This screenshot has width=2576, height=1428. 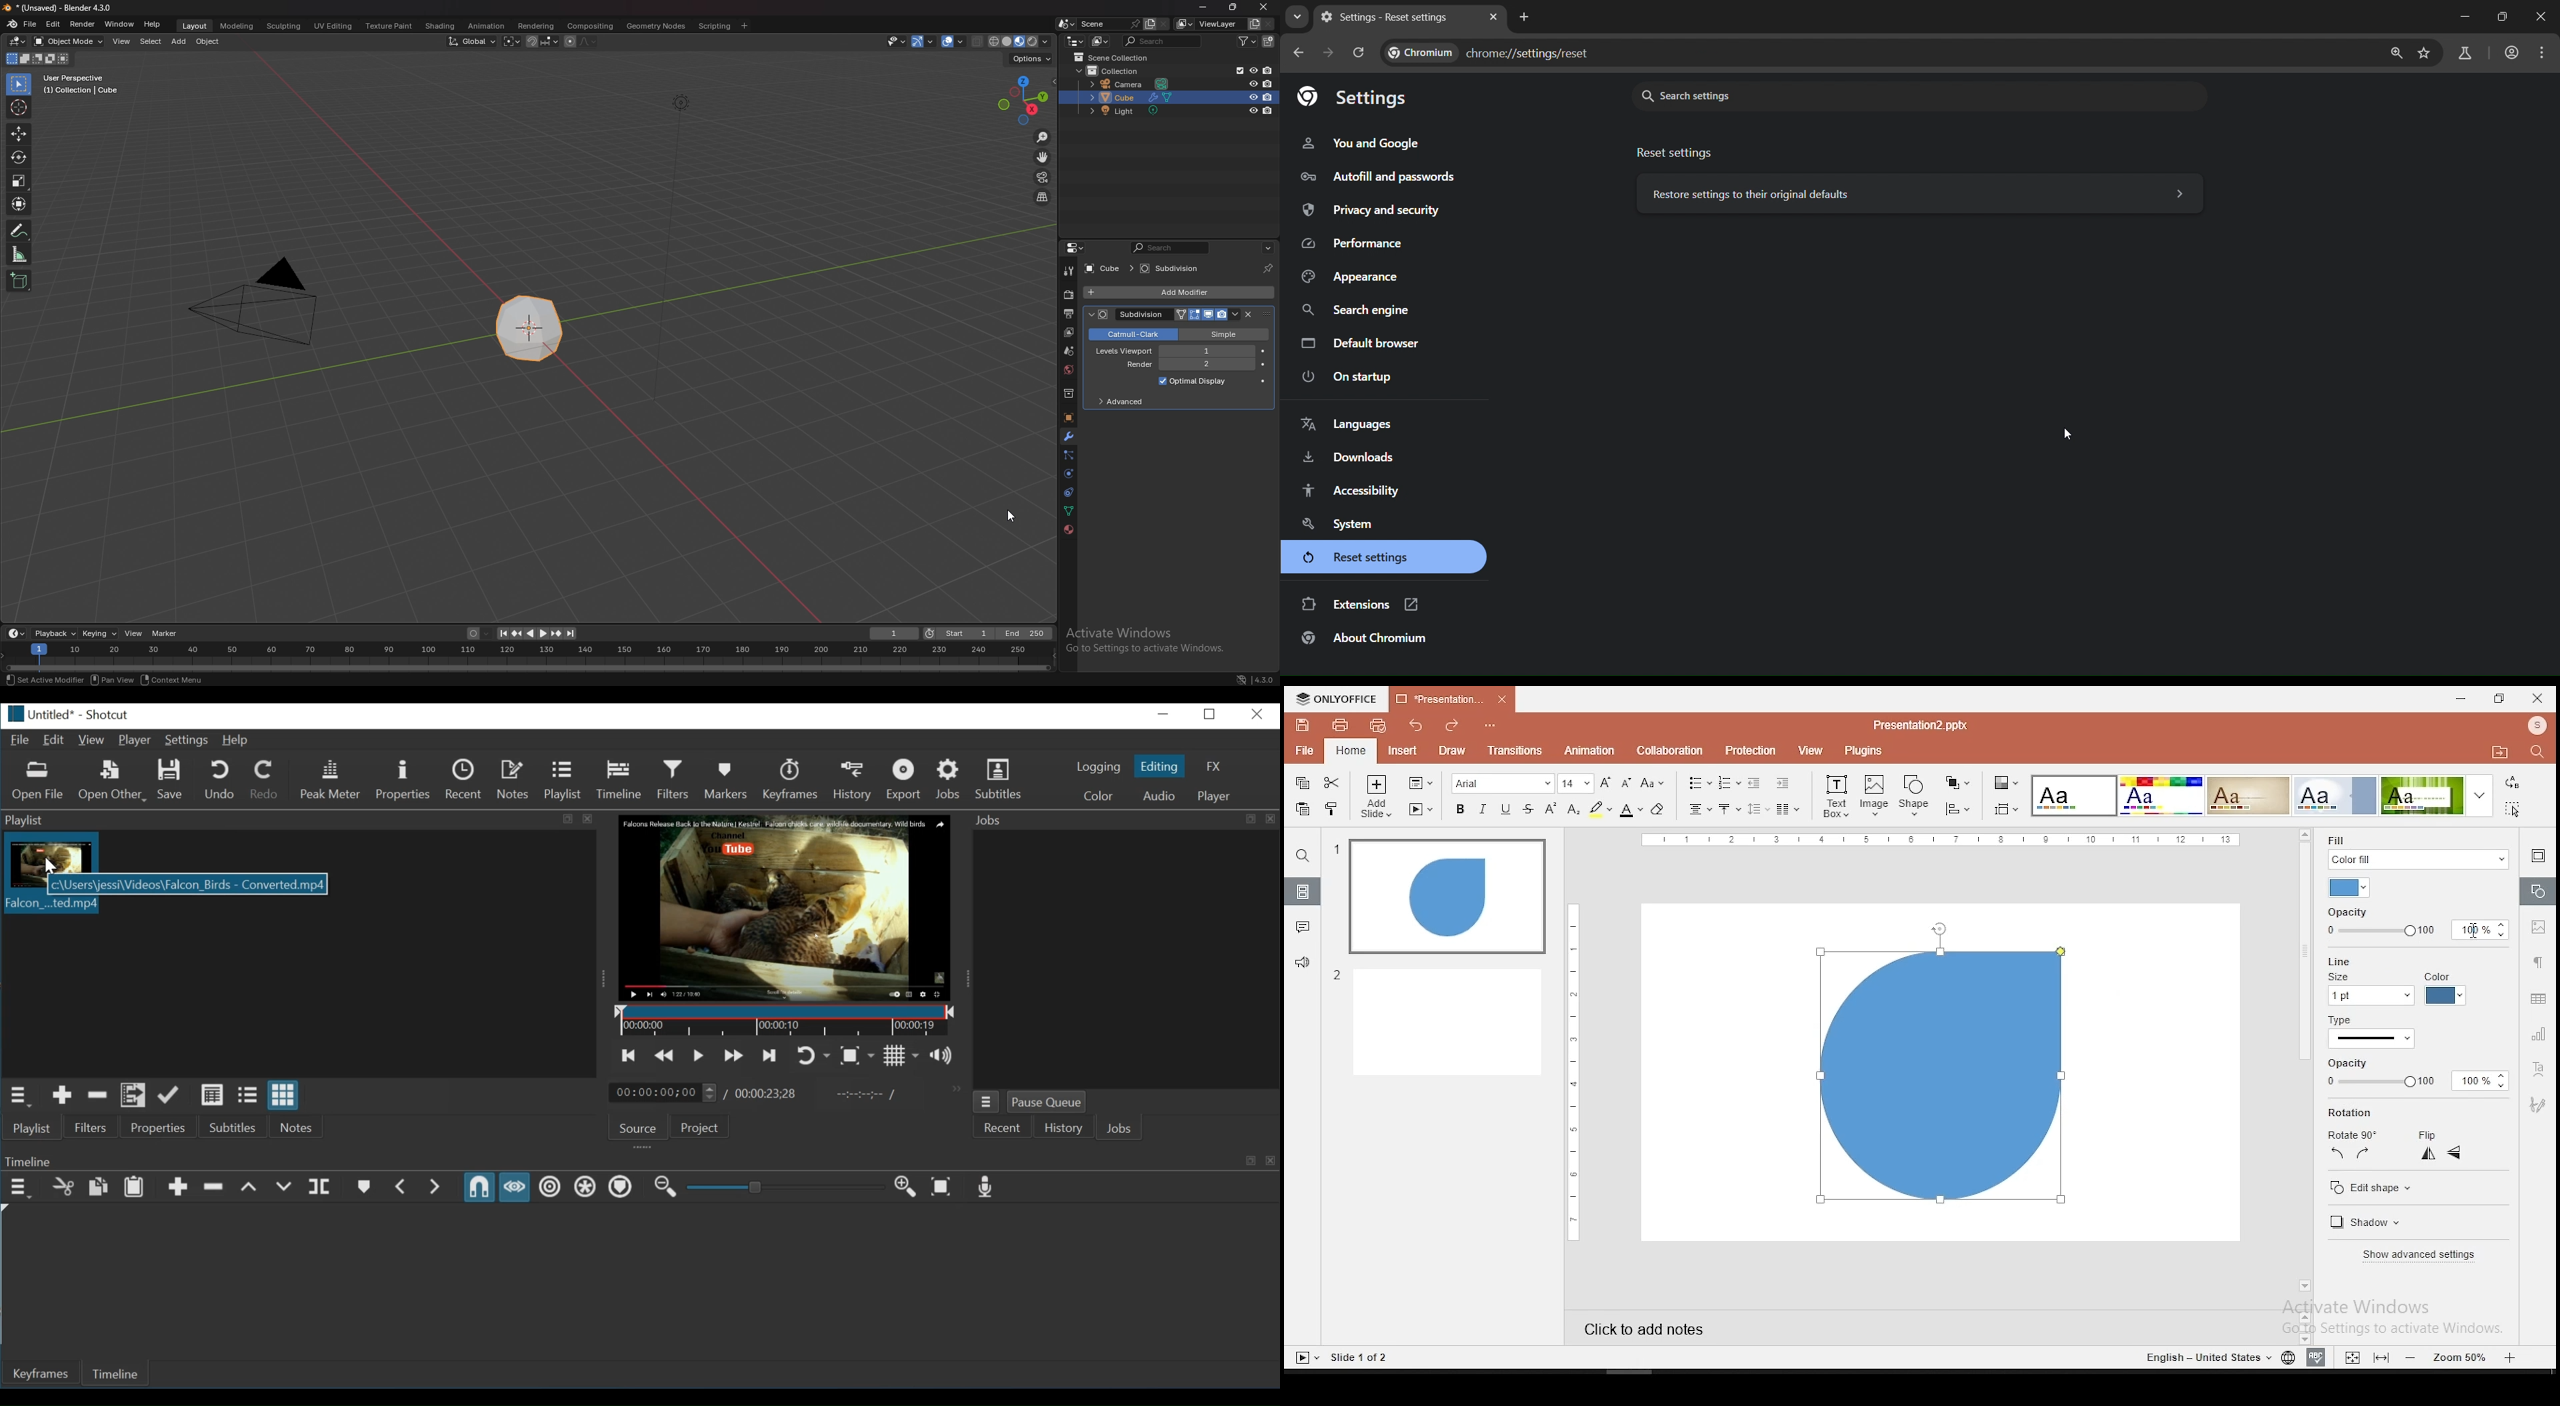 I want to click on keying, so click(x=99, y=634).